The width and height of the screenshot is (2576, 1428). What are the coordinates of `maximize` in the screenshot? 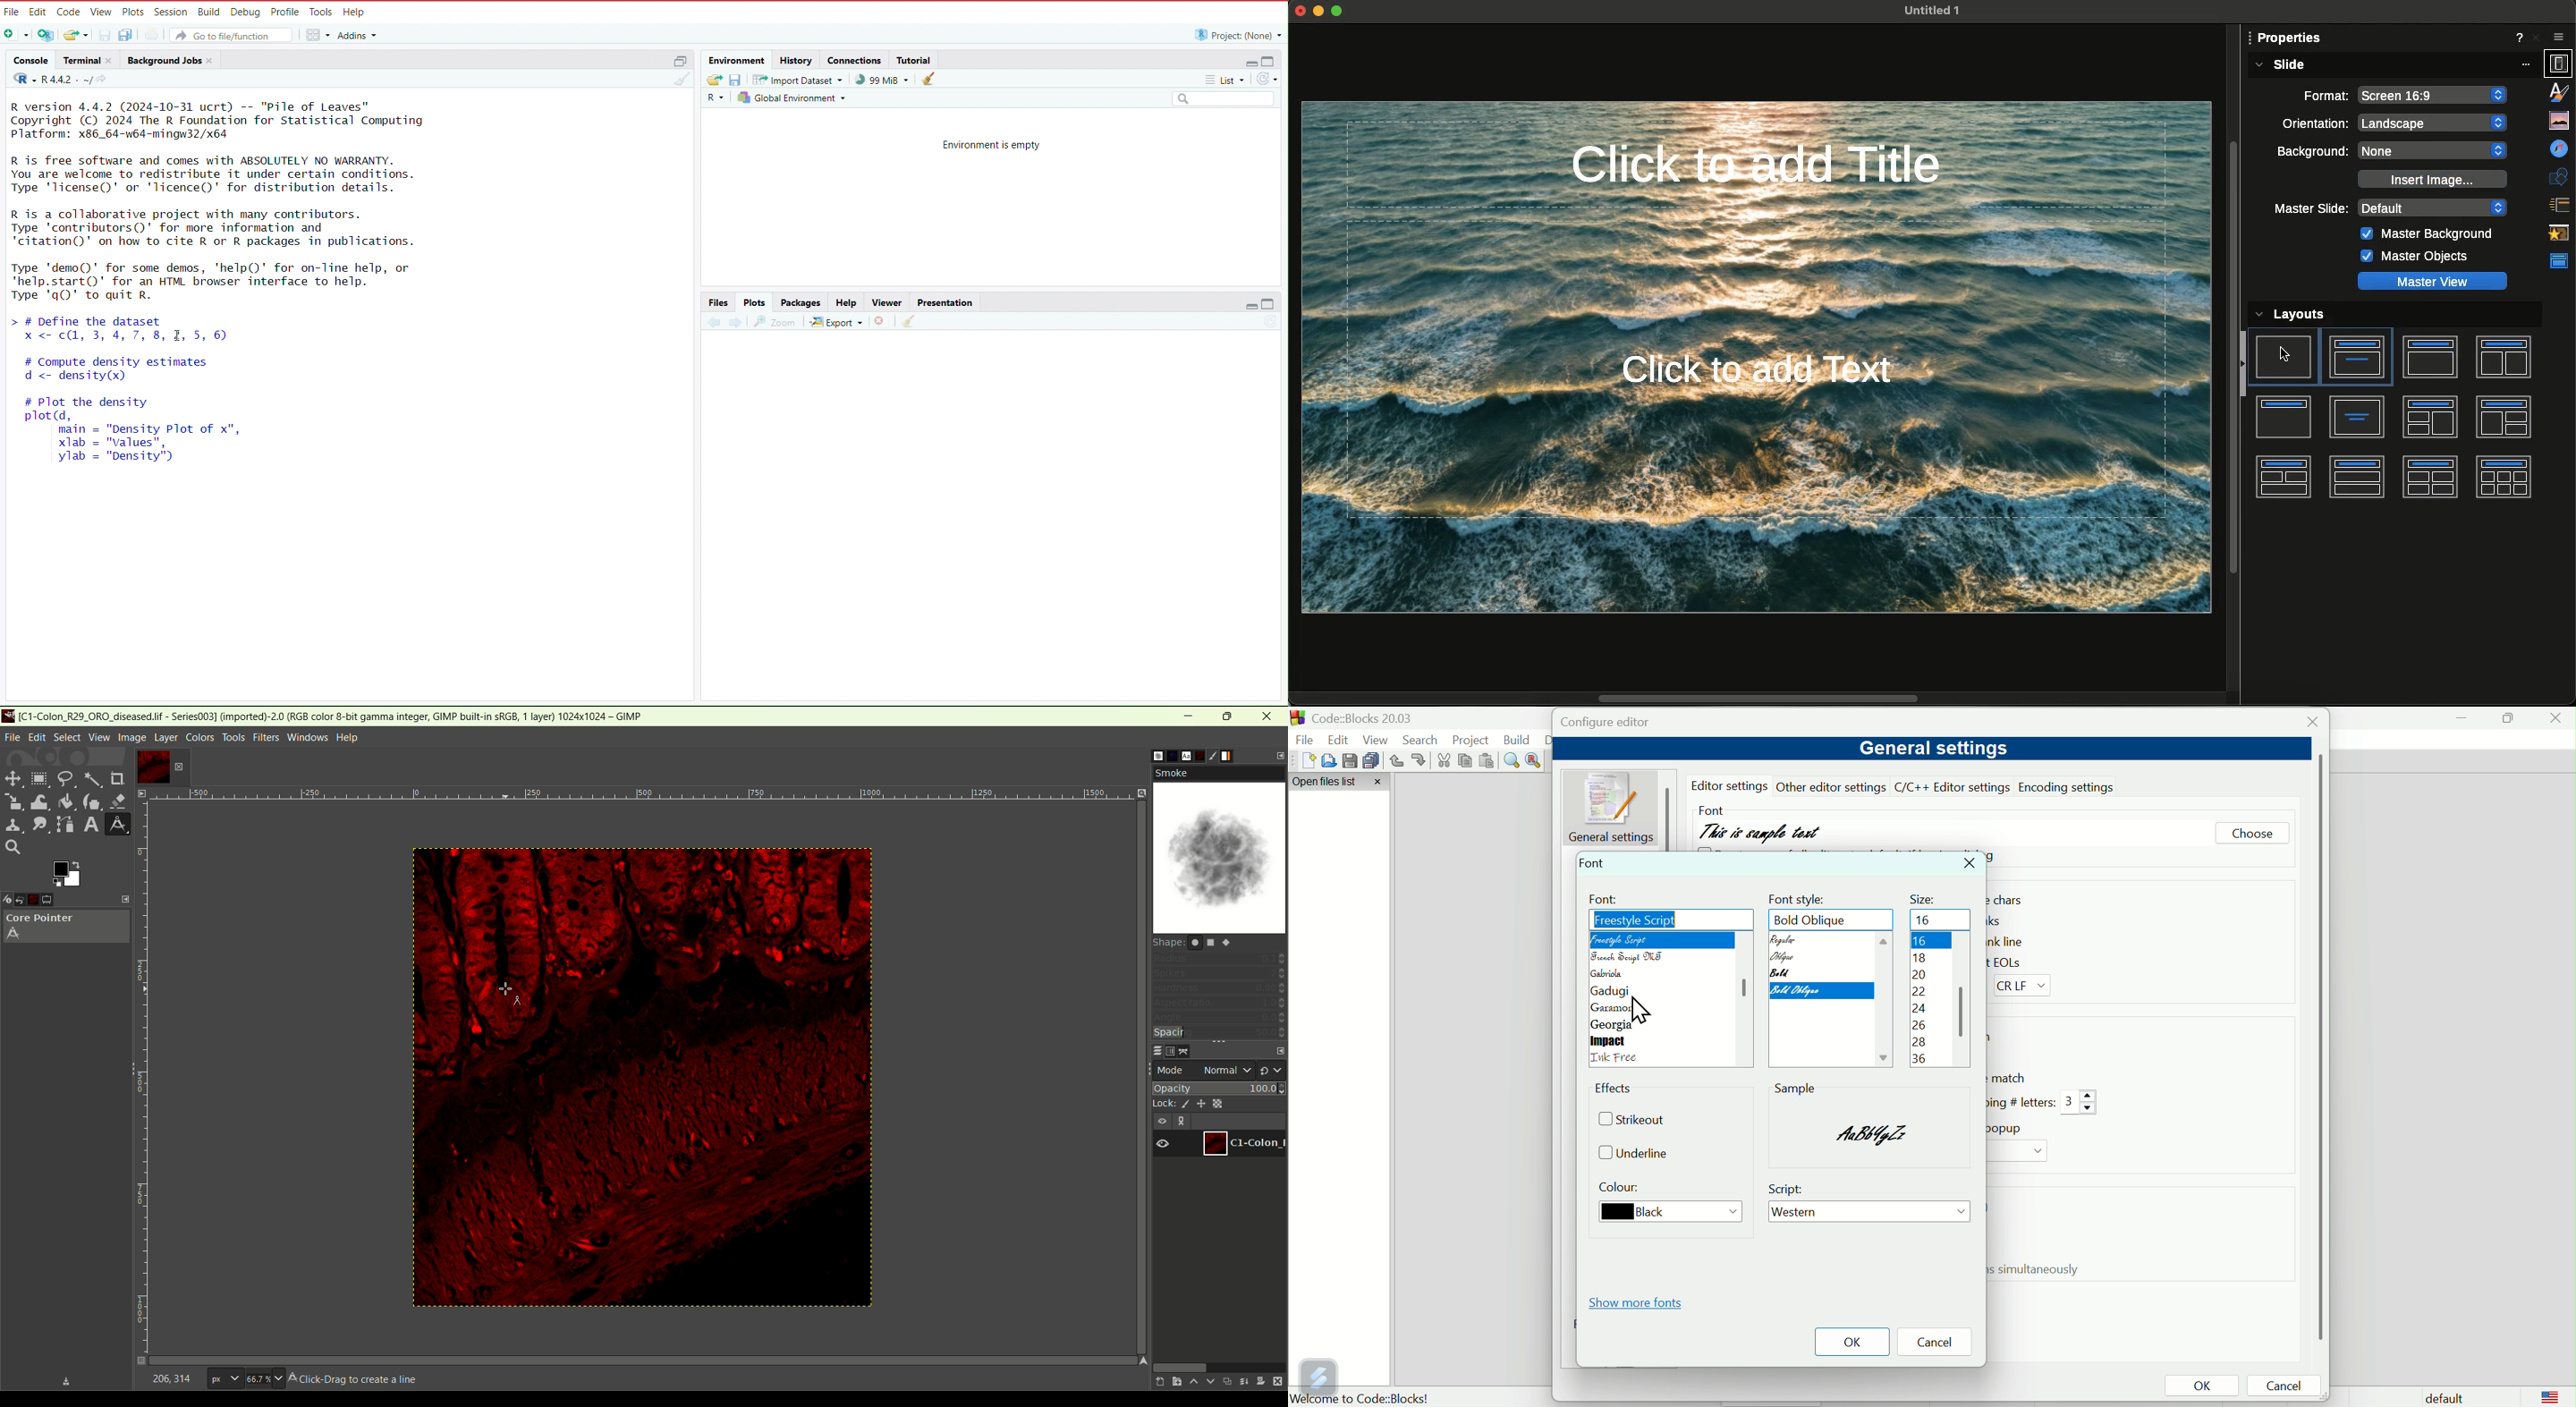 It's located at (682, 61).